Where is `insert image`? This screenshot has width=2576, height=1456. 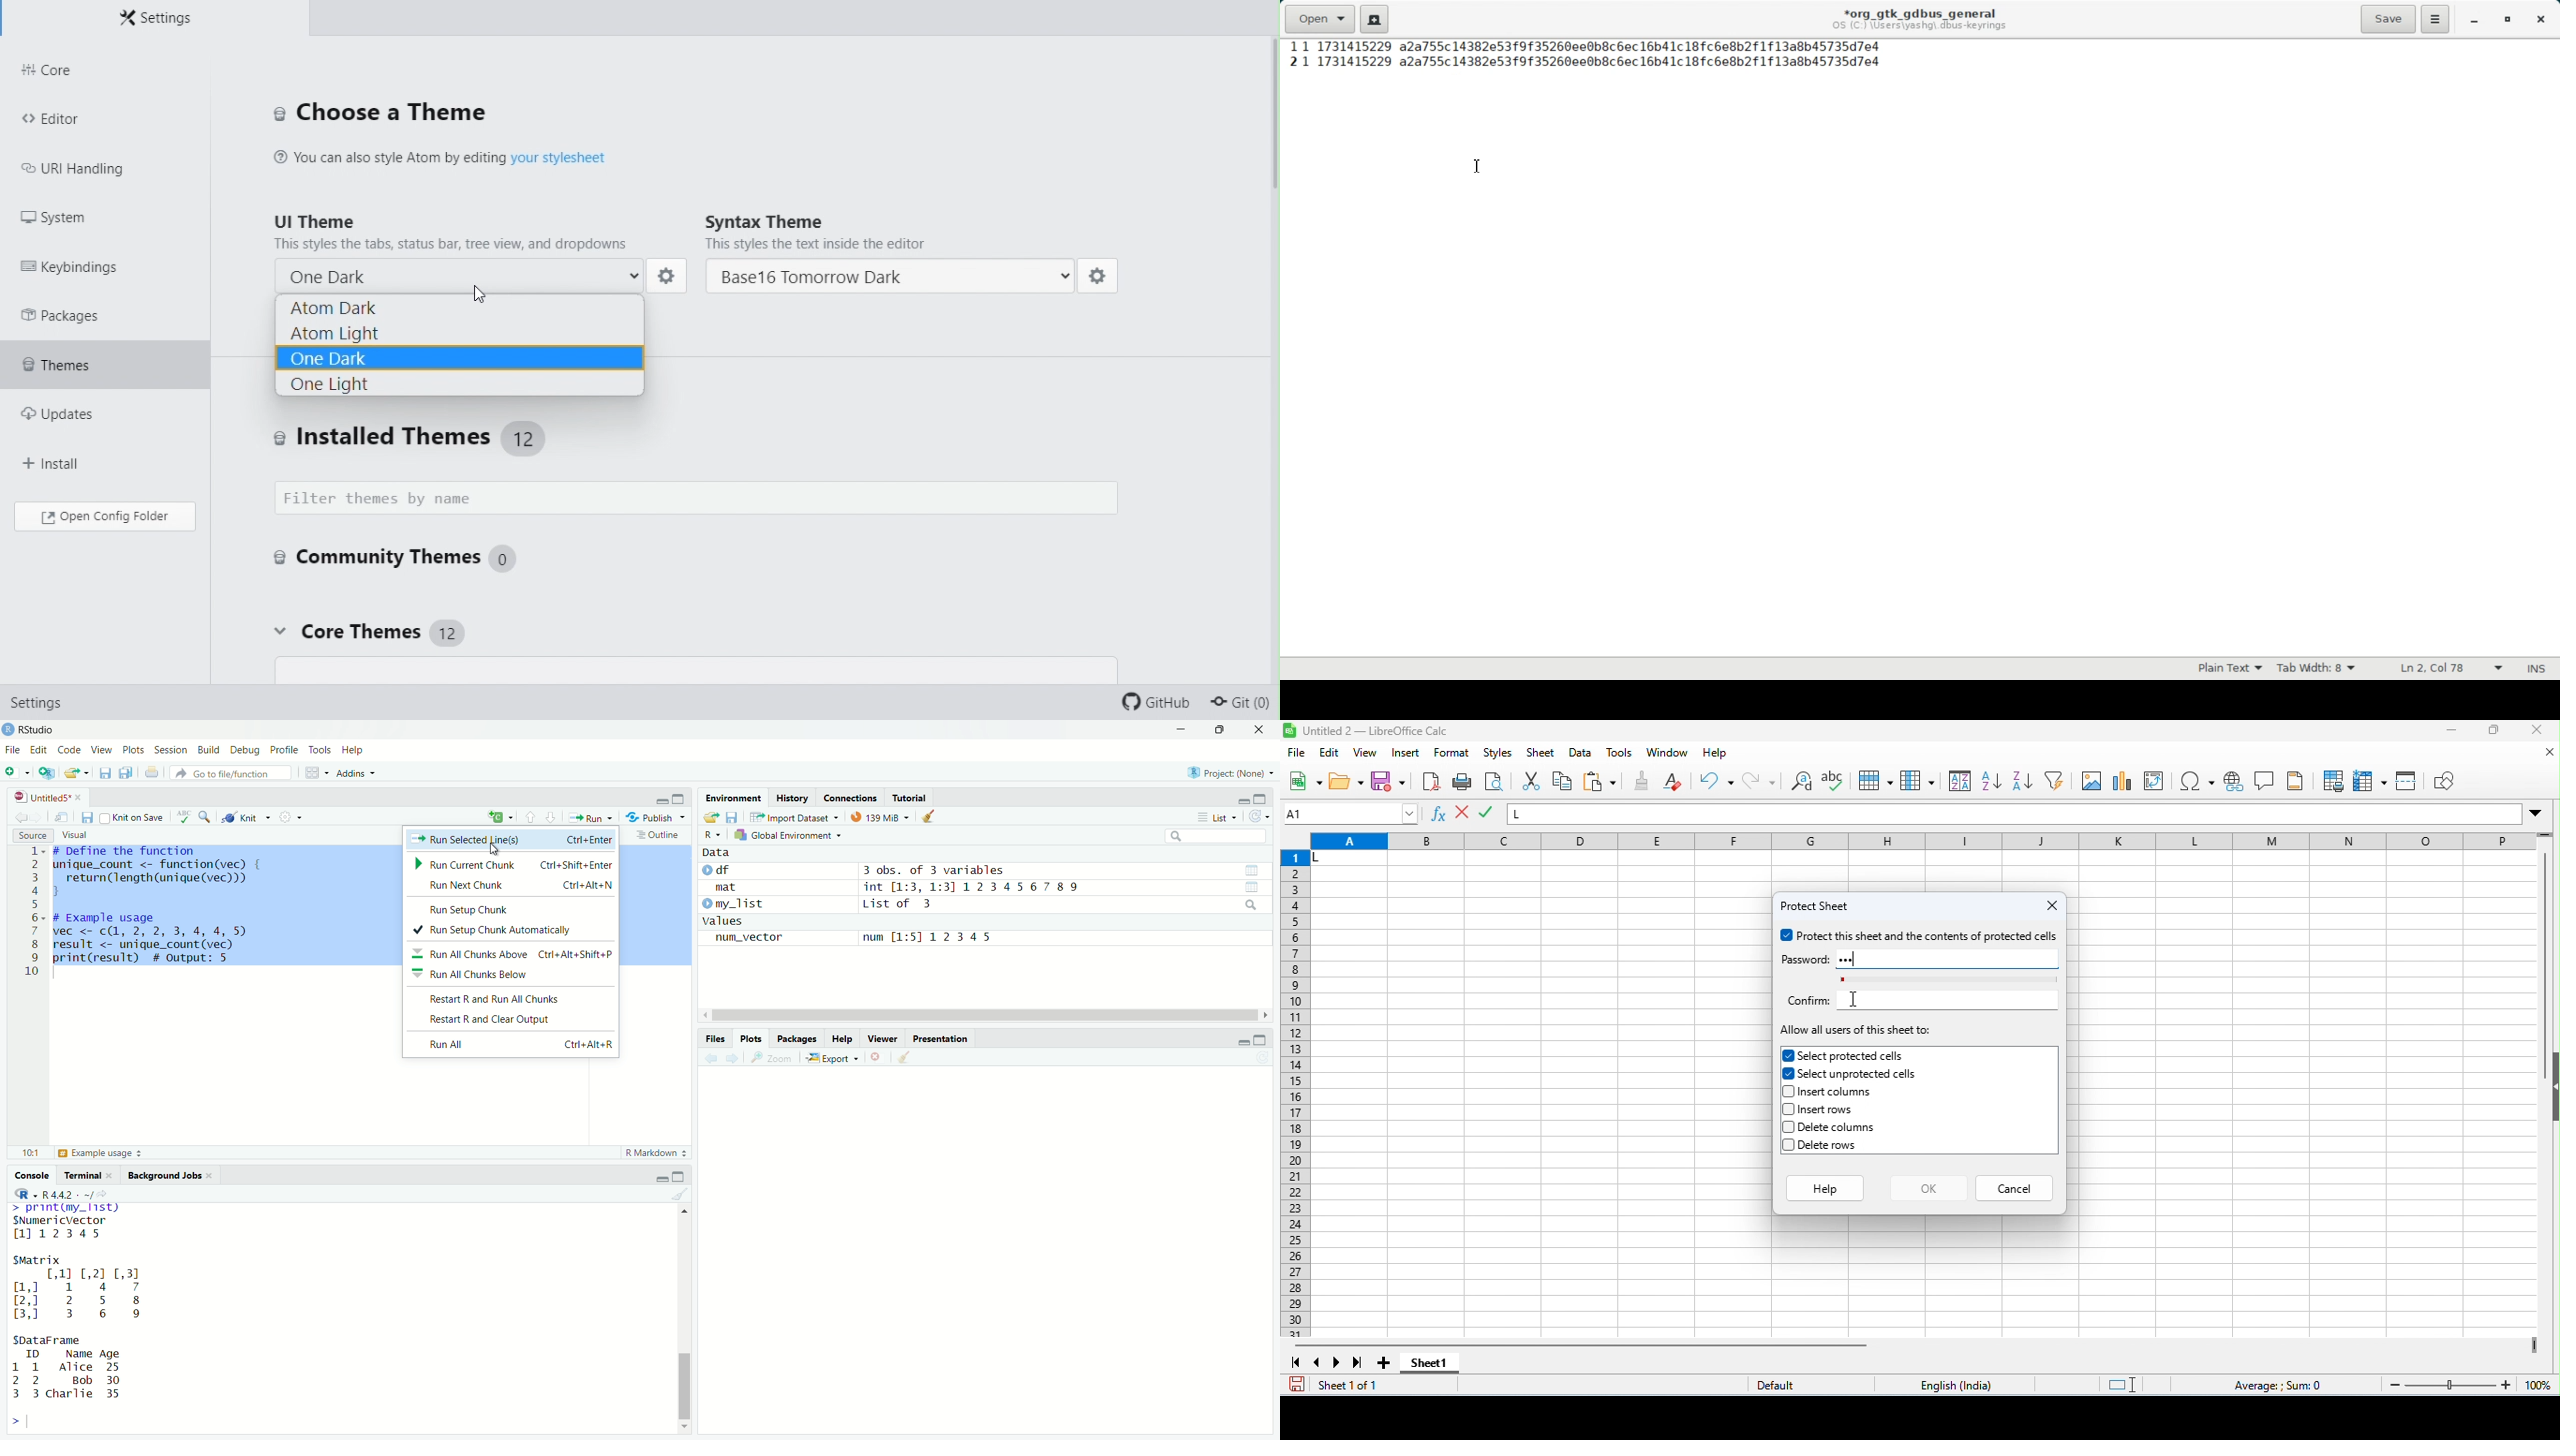 insert image is located at coordinates (2091, 781).